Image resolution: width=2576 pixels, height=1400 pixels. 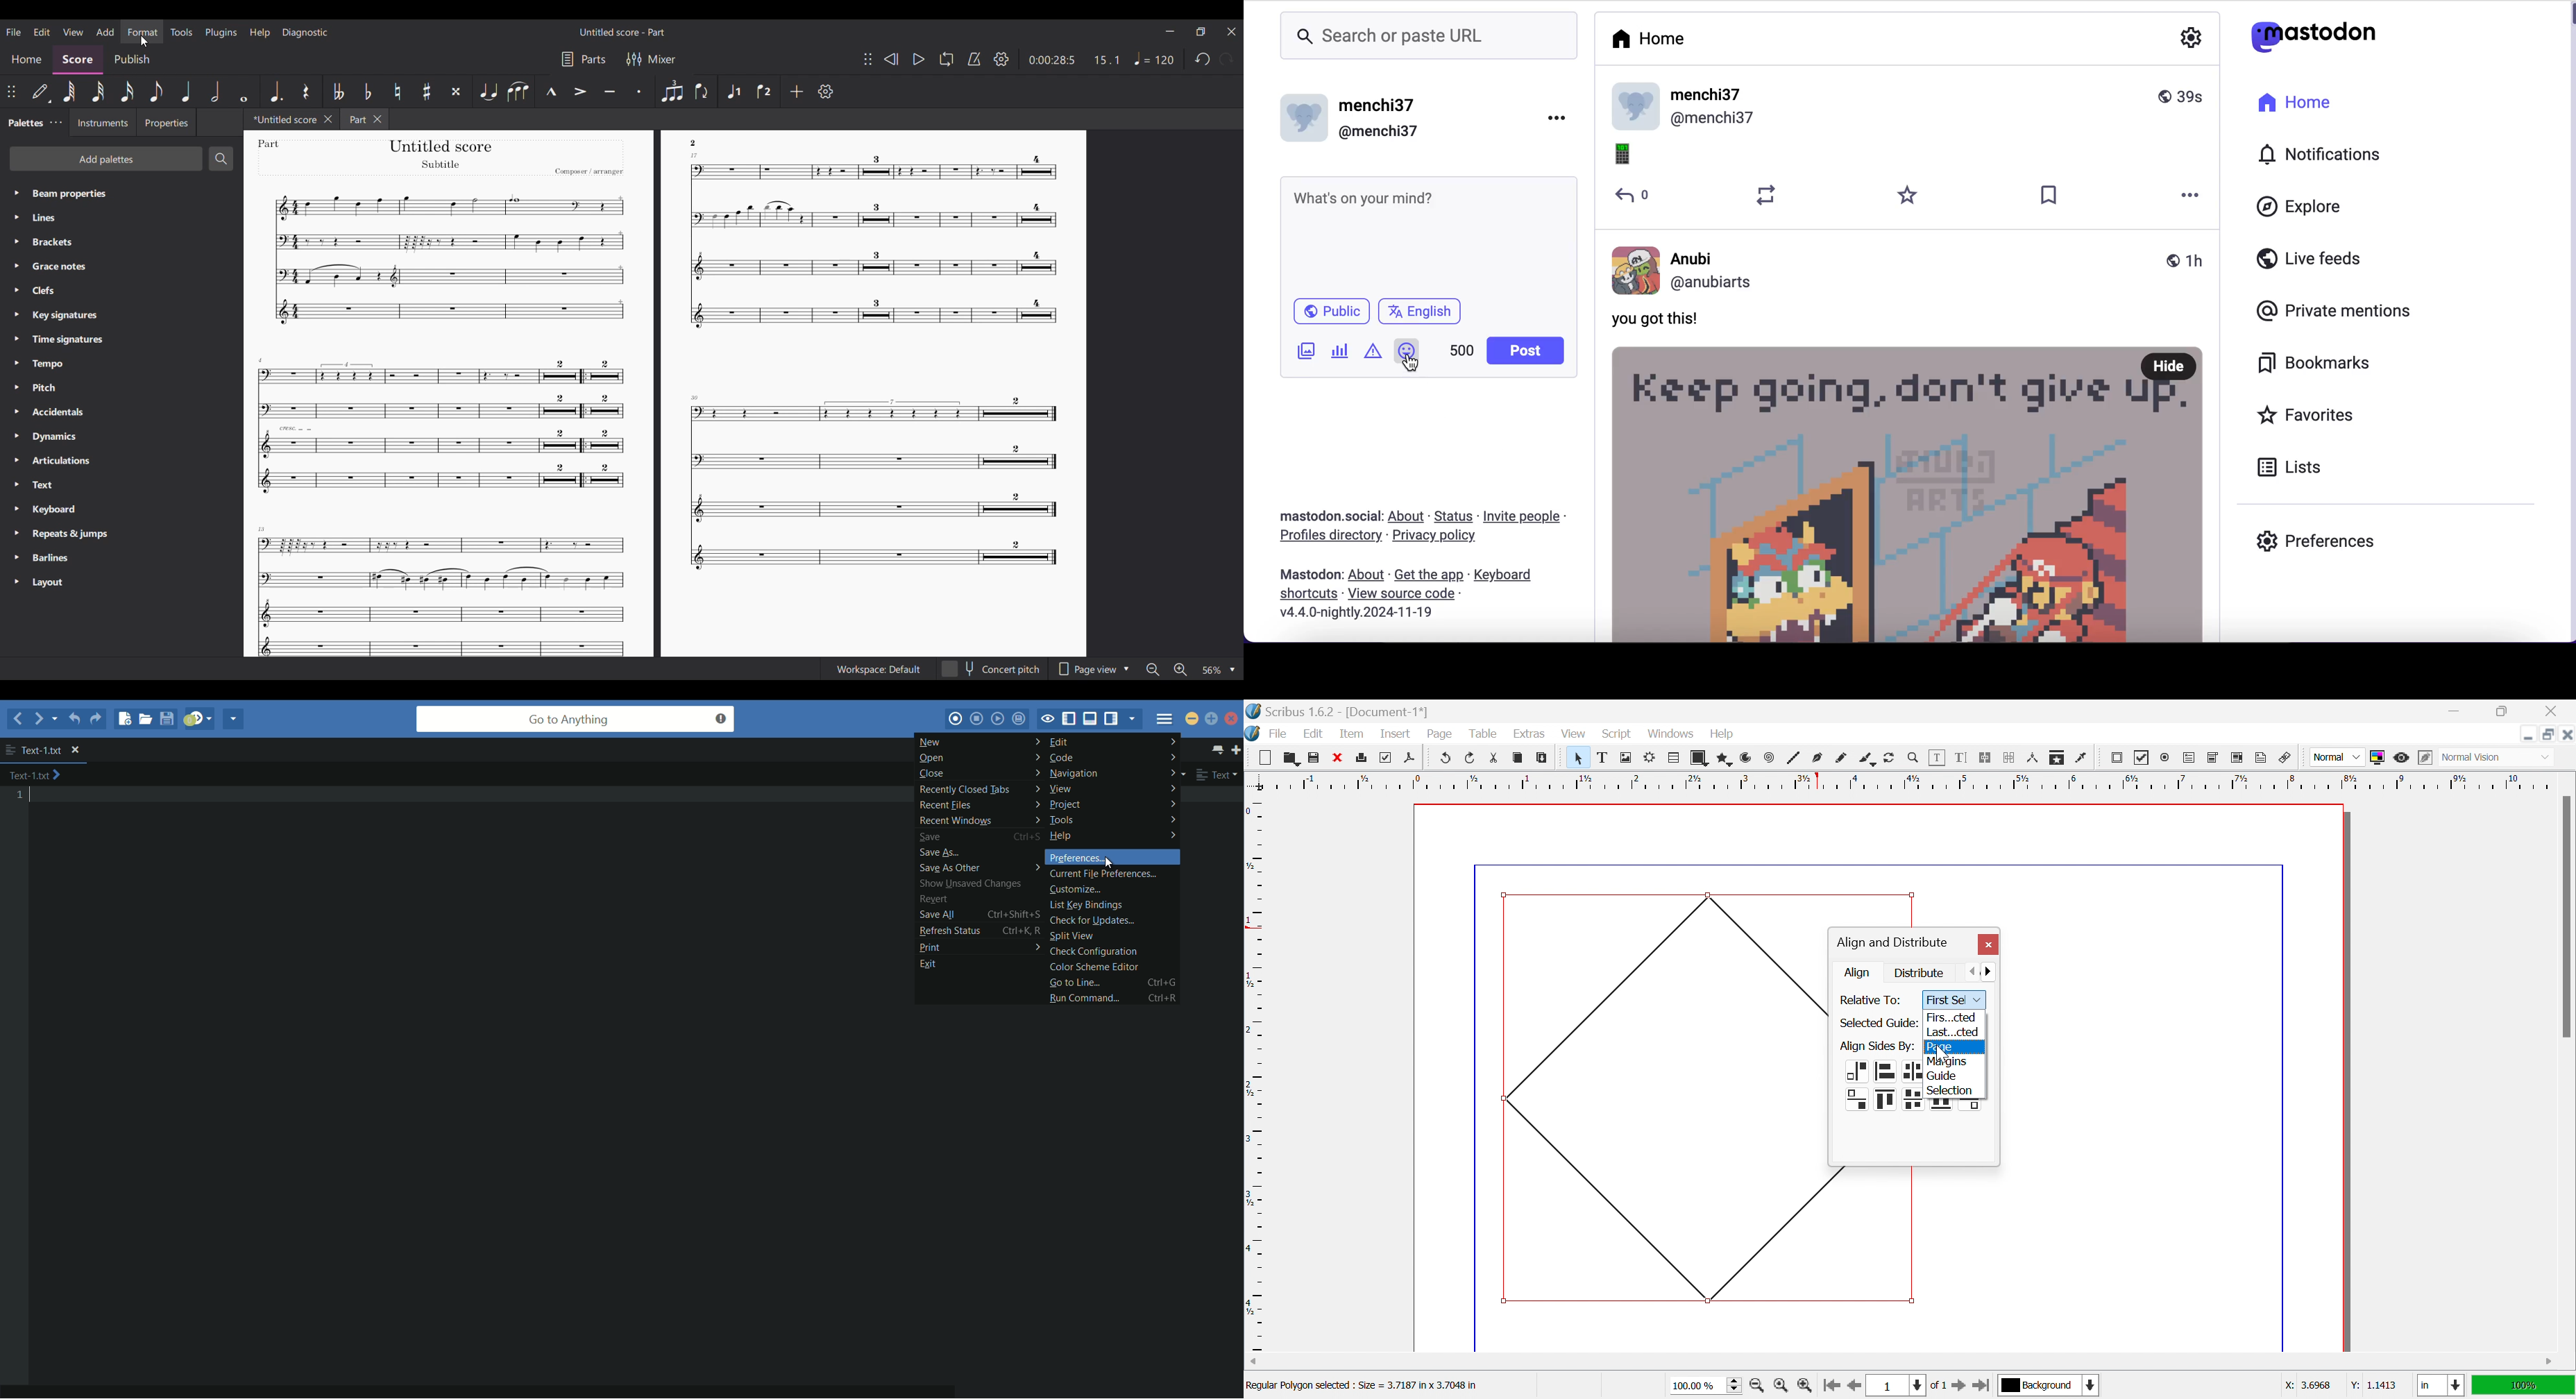 What do you see at coordinates (1726, 759) in the screenshot?
I see `Polygon` at bounding box center [1726, 759].